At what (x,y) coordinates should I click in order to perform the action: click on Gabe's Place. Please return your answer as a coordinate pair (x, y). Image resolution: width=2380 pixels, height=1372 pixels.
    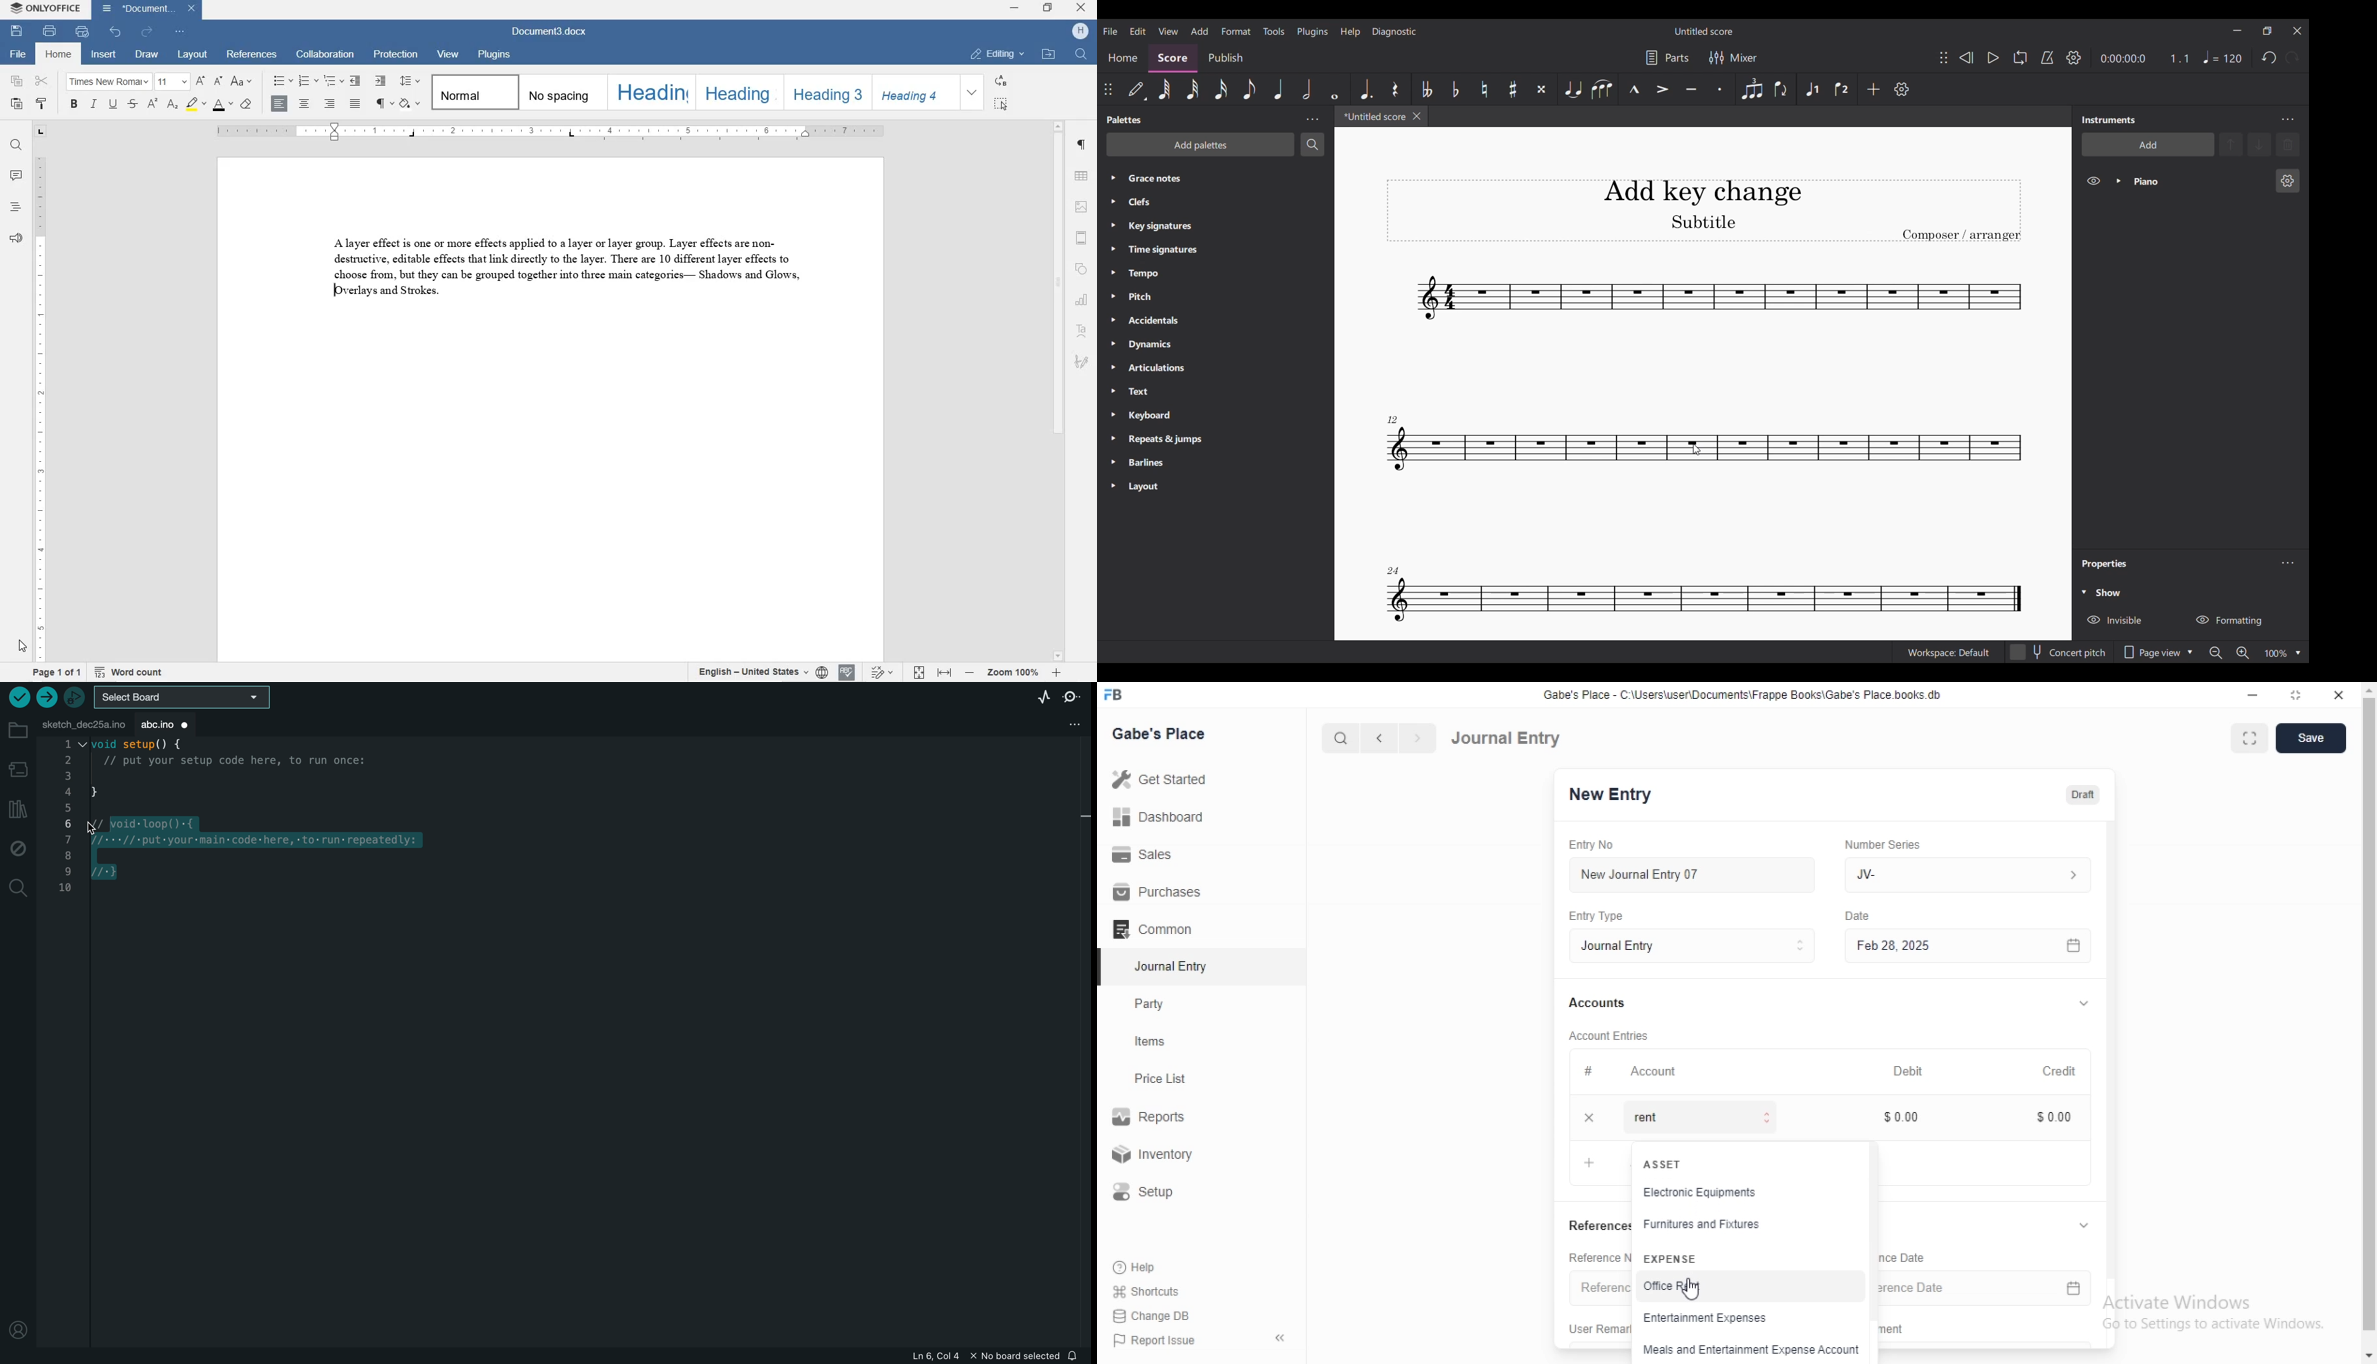
    Looking at the image, I should click on (1161, 733).